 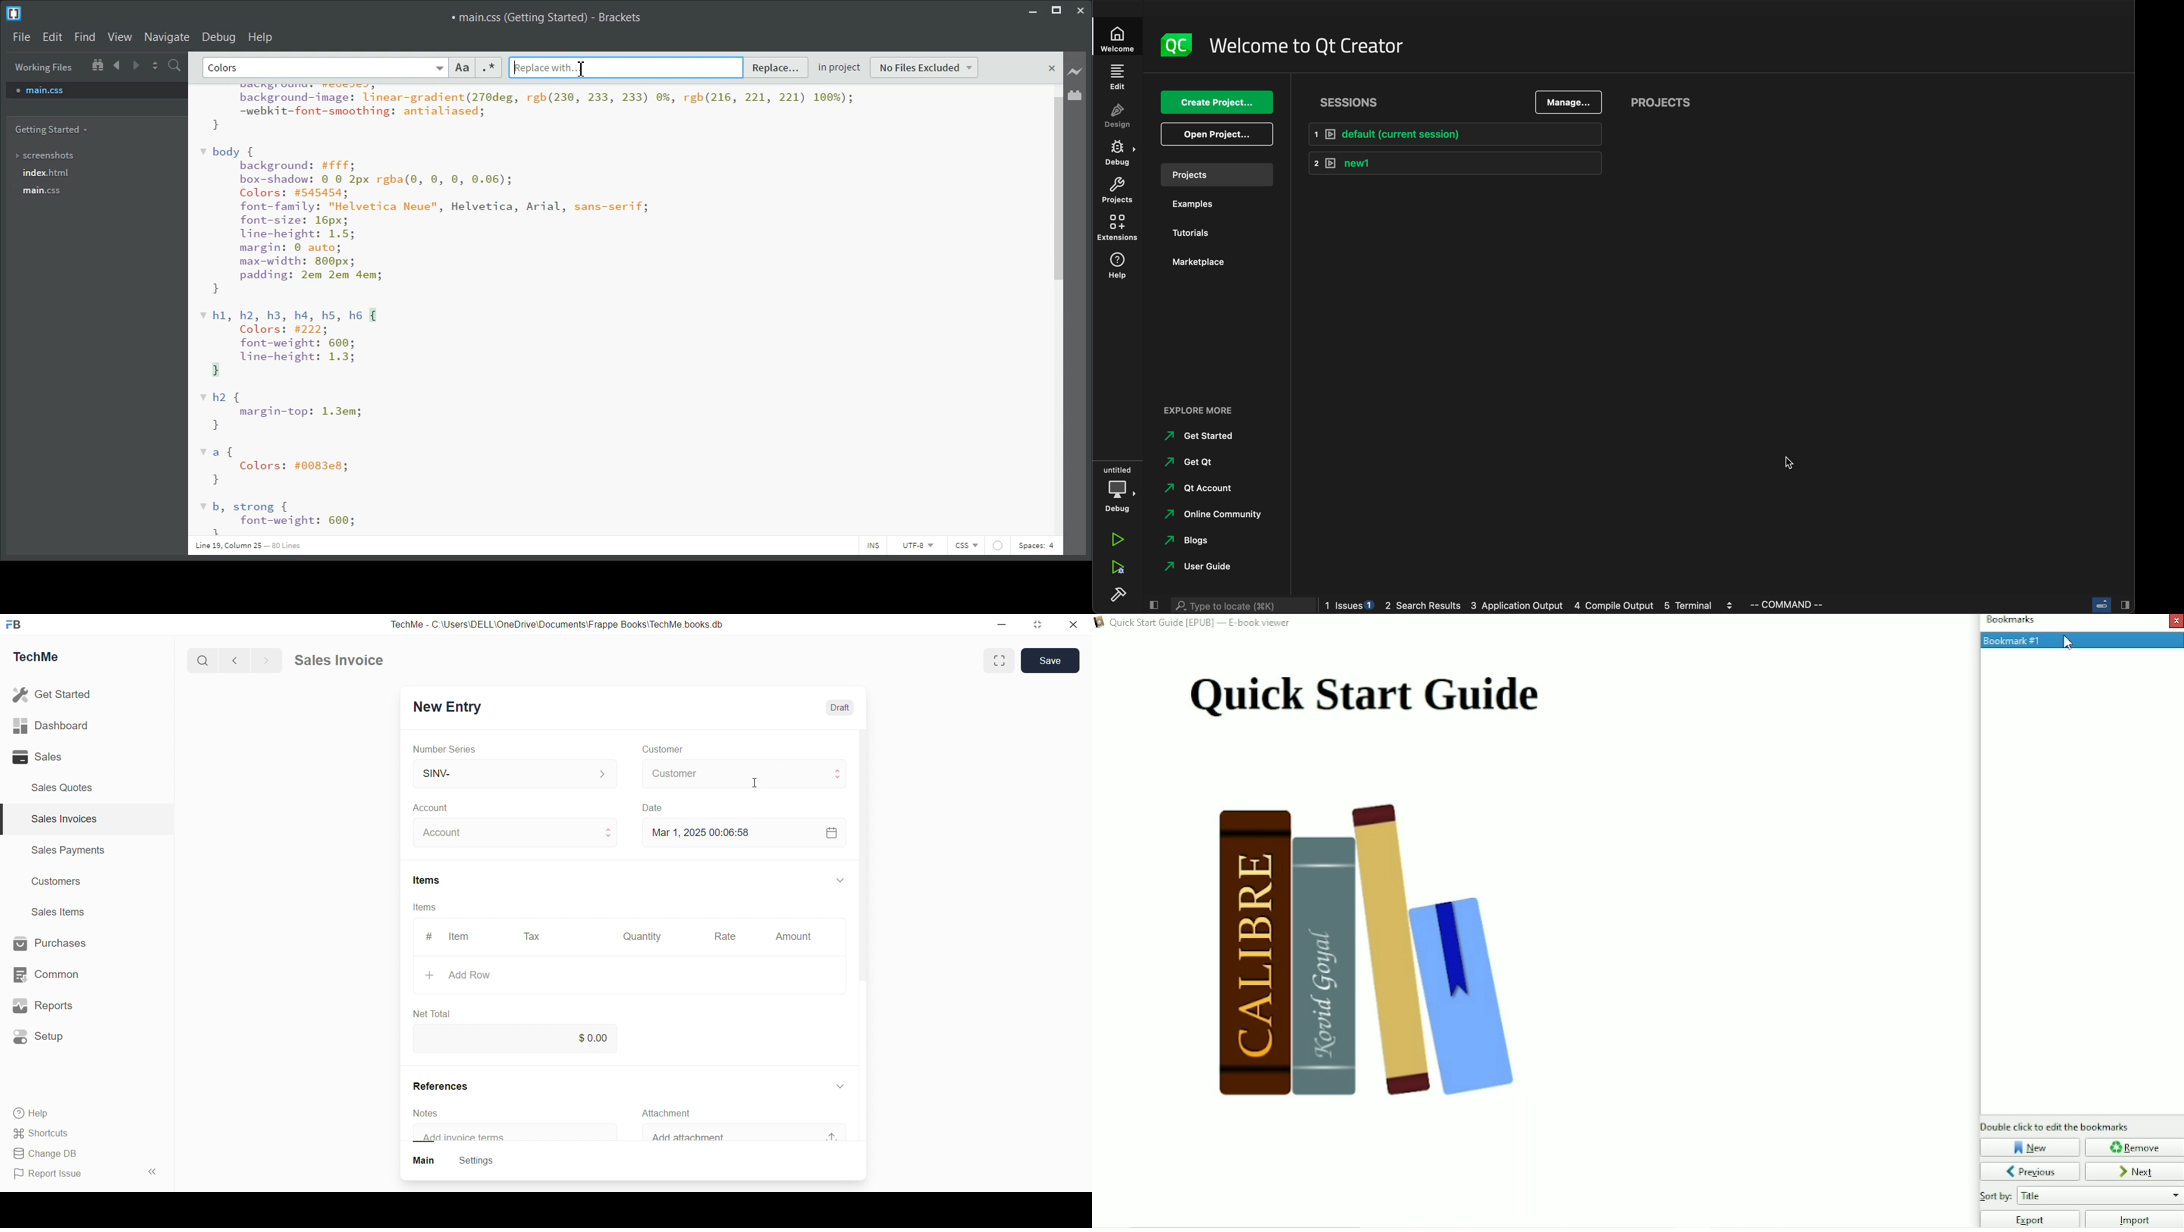 What do you see at coordinates (663, 750) in the screenshot?
I see `Customer` at bounding box center [663, 750].